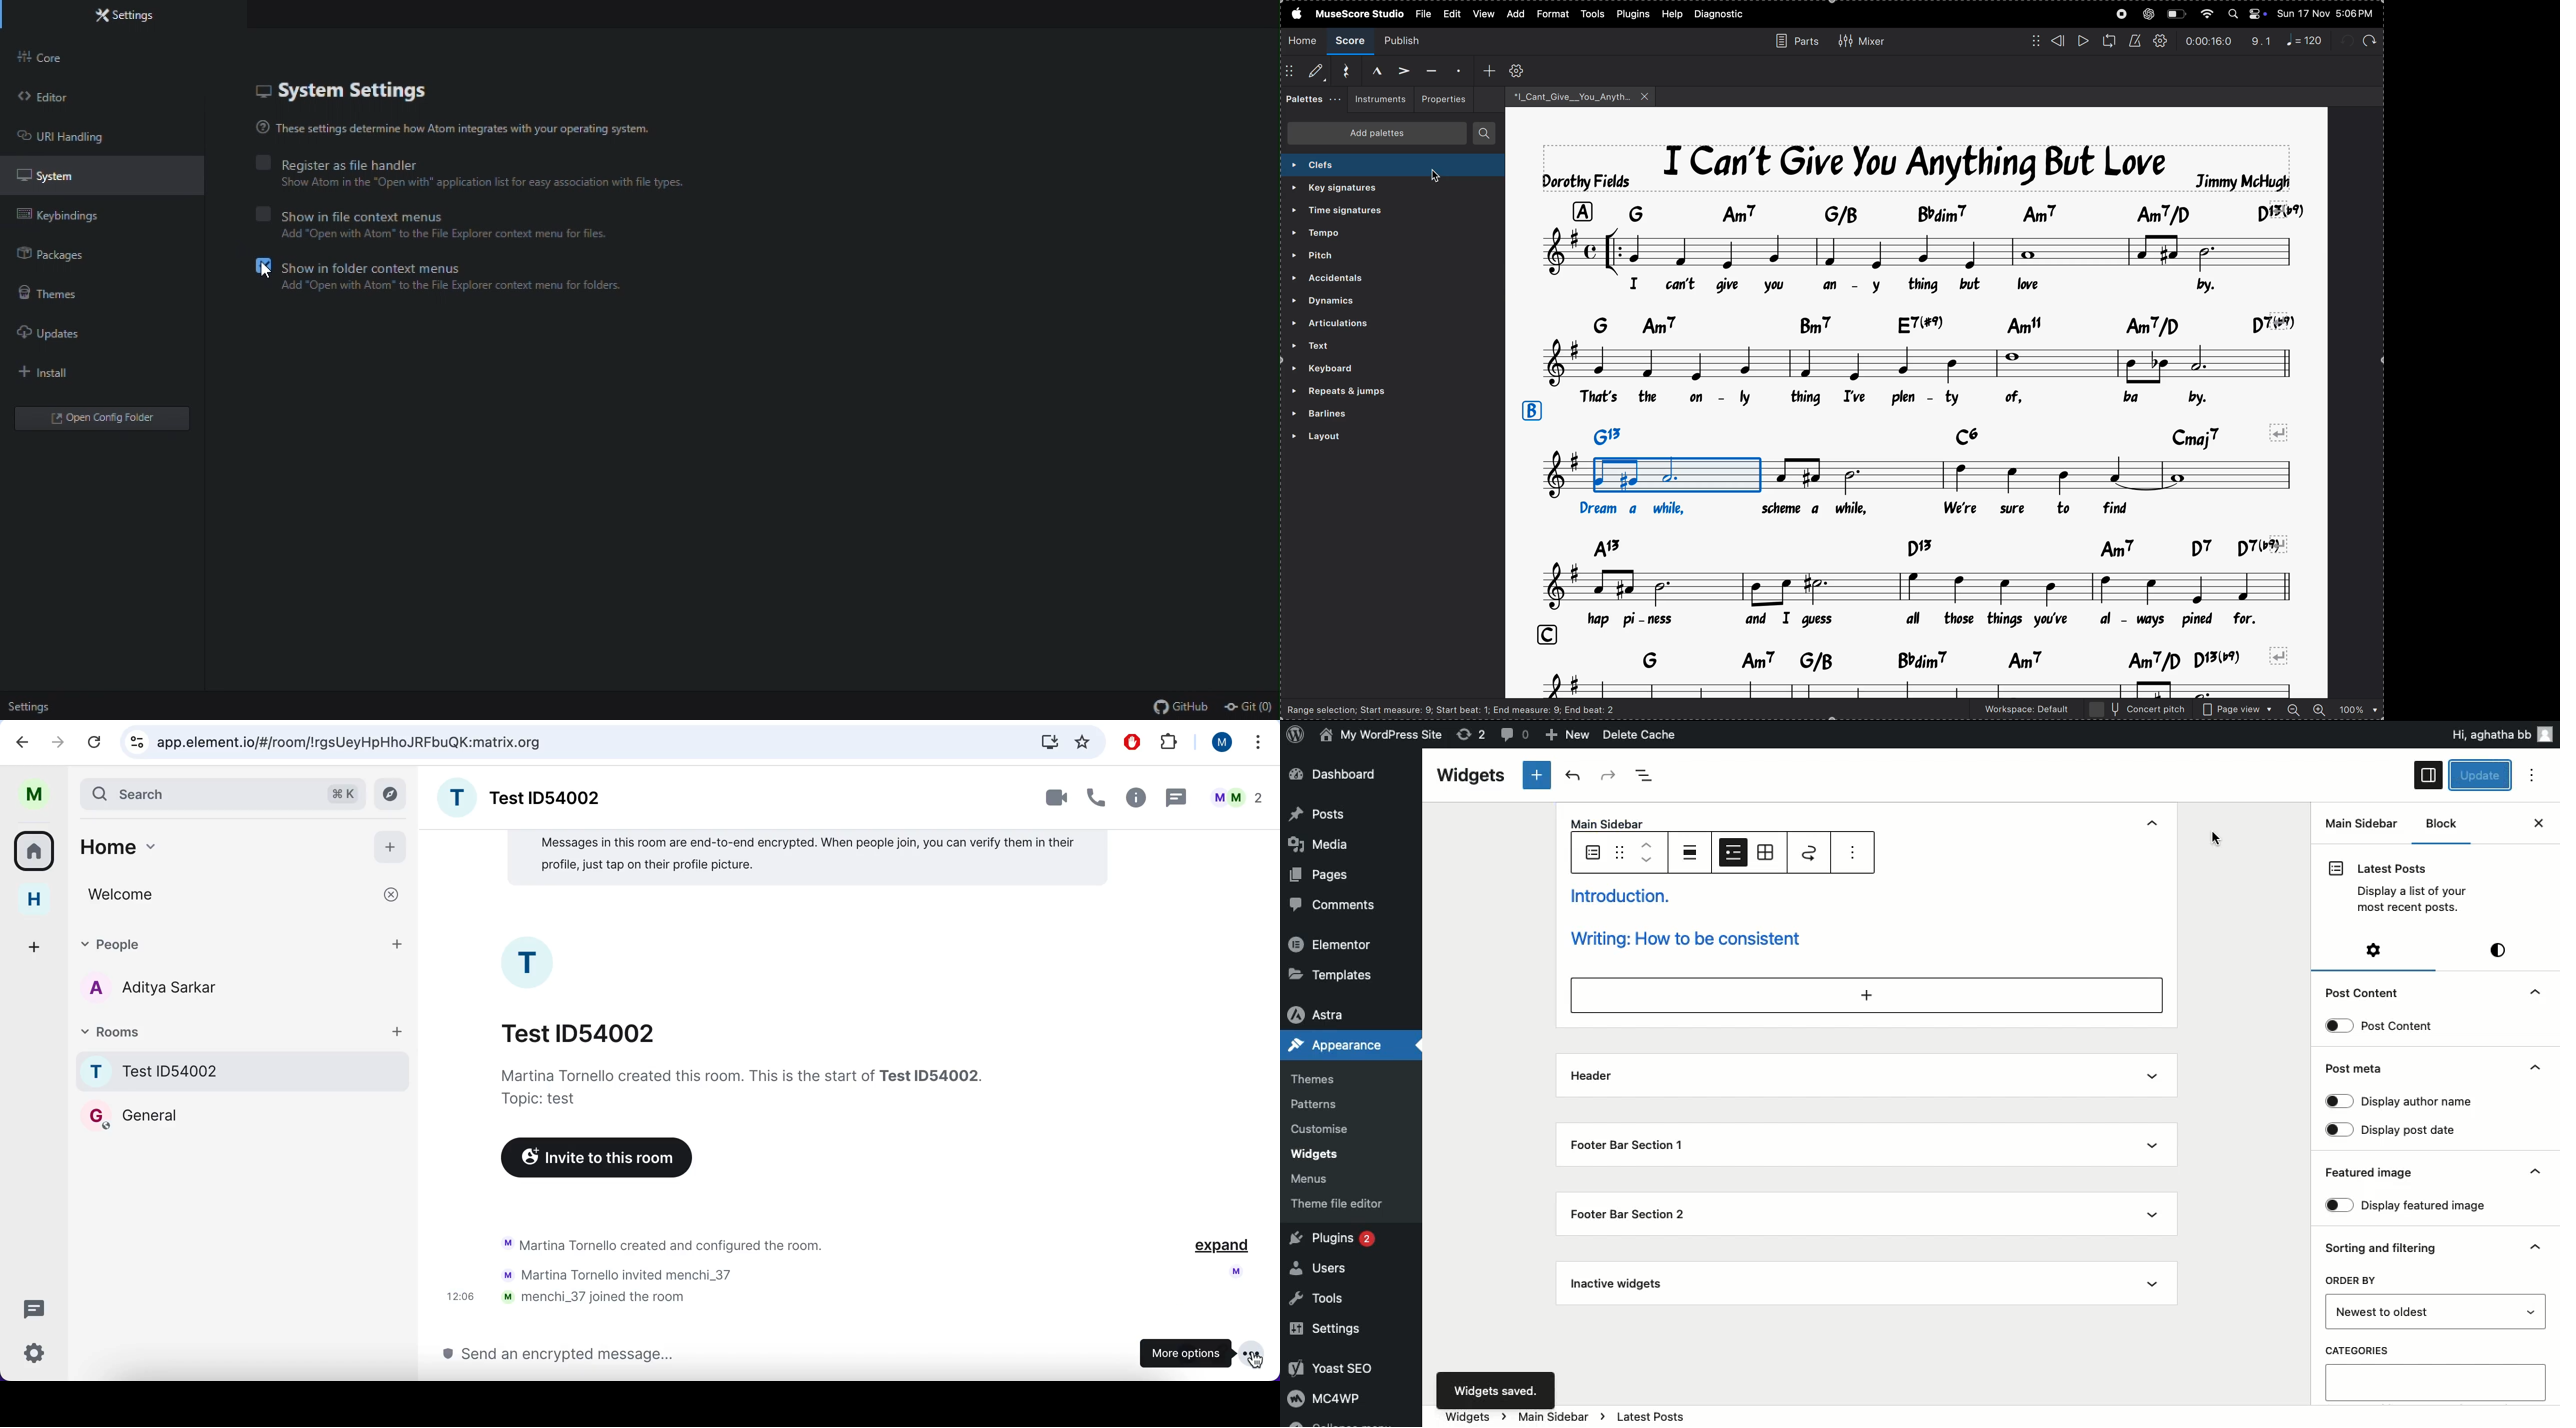 The image size is (2576, 1428). What do you see at coordinates (1552, 14) in the screenshot?
I see `format` at bounding box center [1552, 14].